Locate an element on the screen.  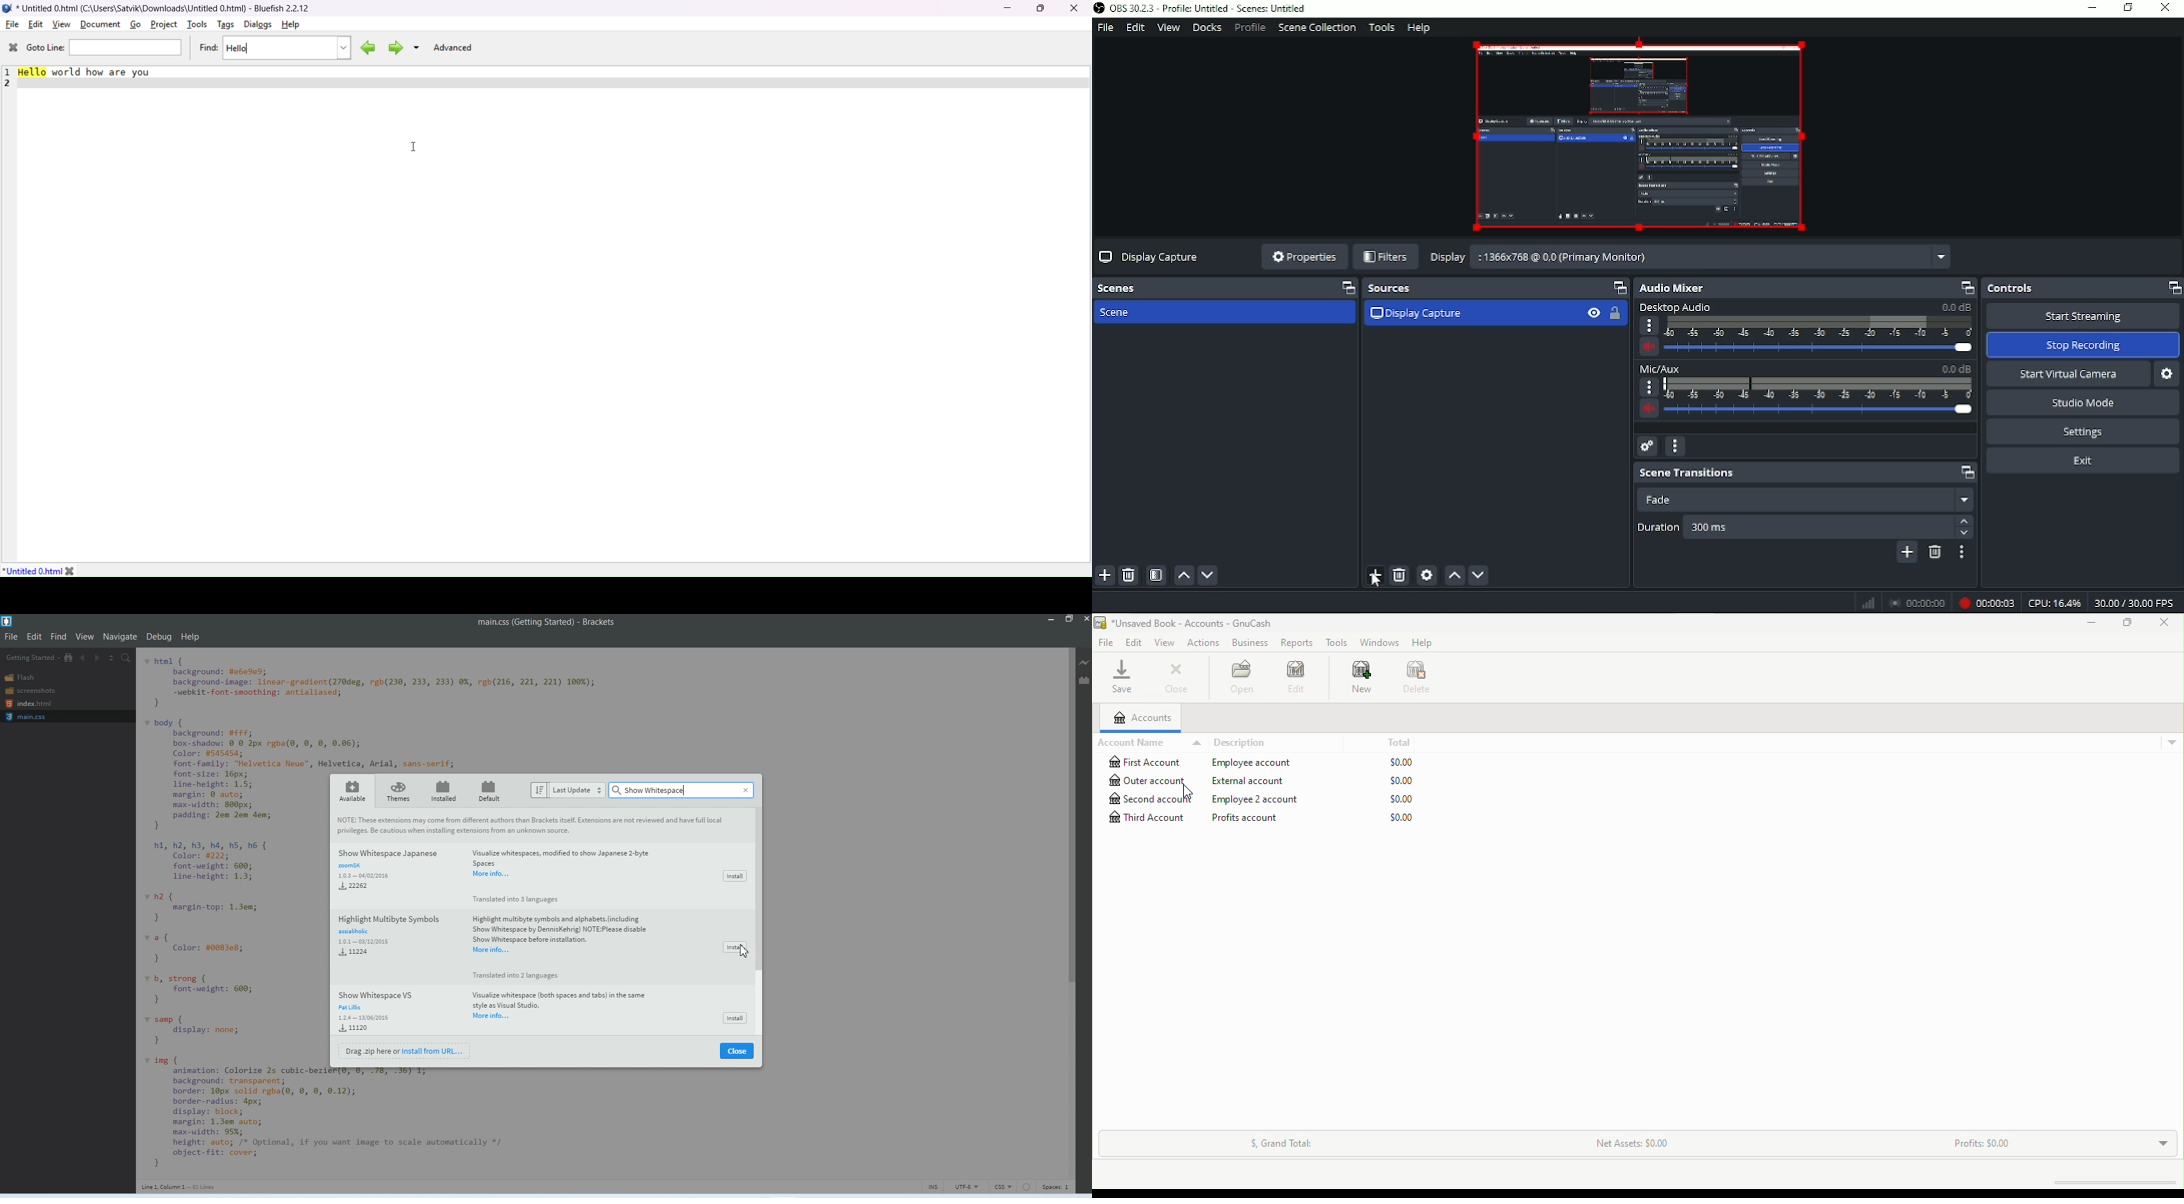
File is located at coordinates (1104, 27).